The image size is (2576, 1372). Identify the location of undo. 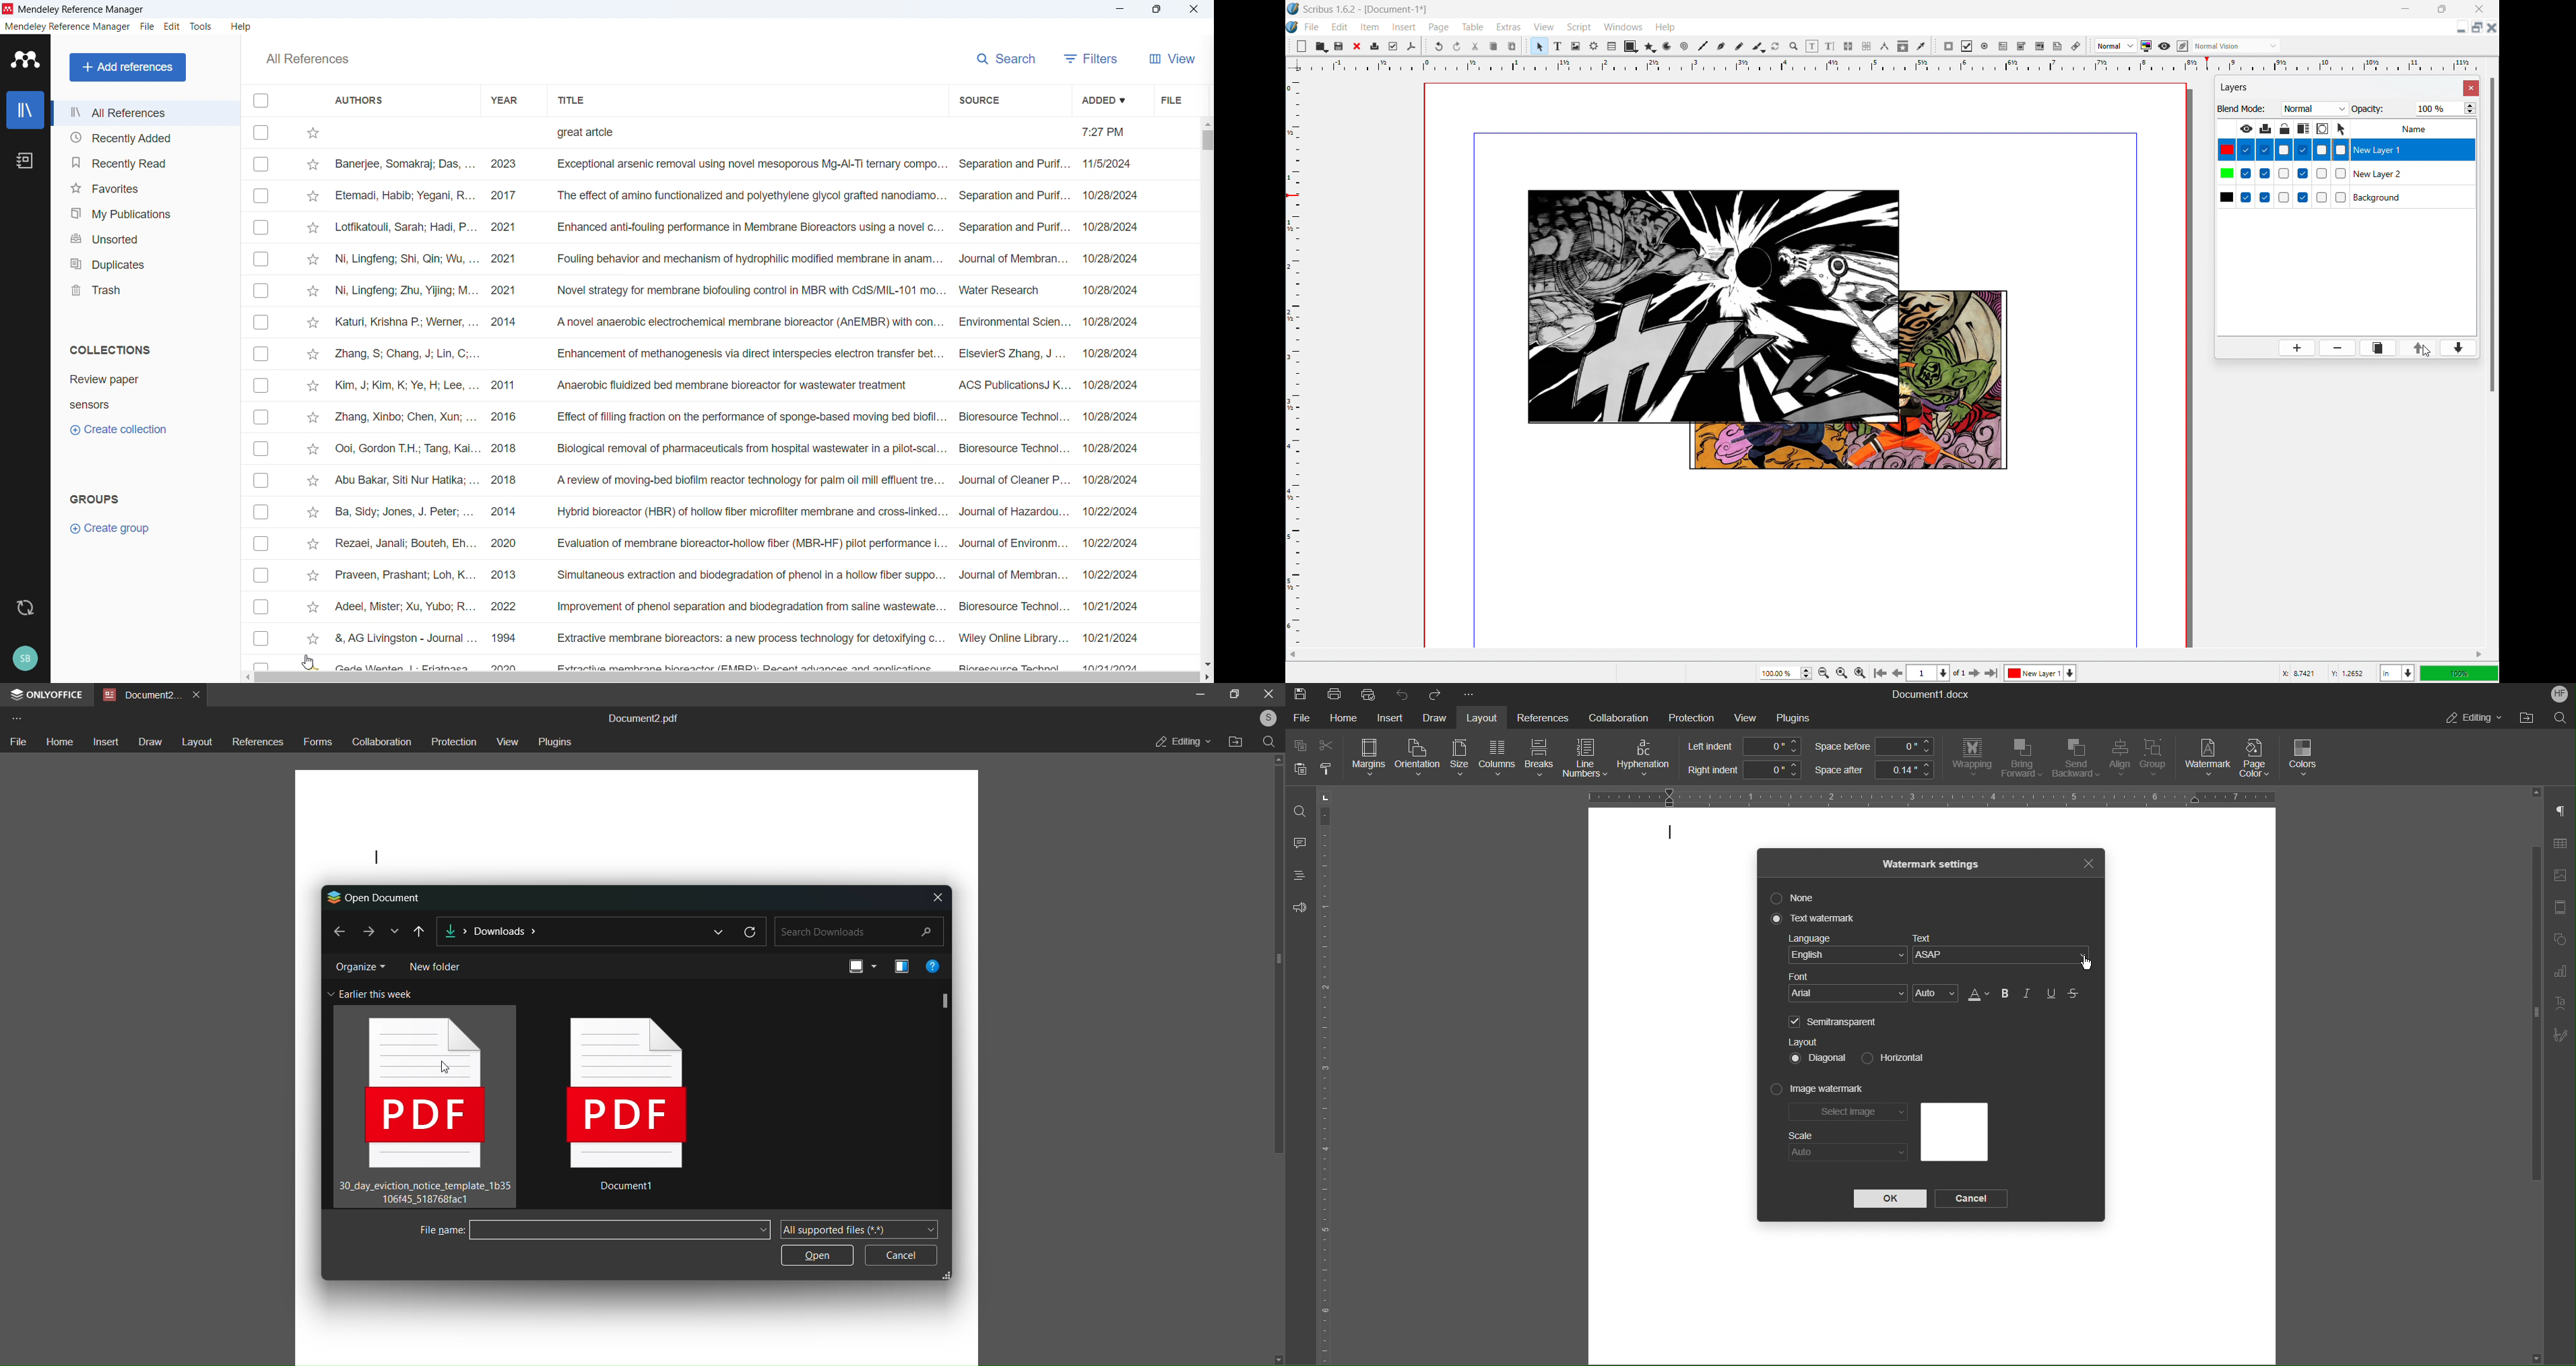
(1438, 46).